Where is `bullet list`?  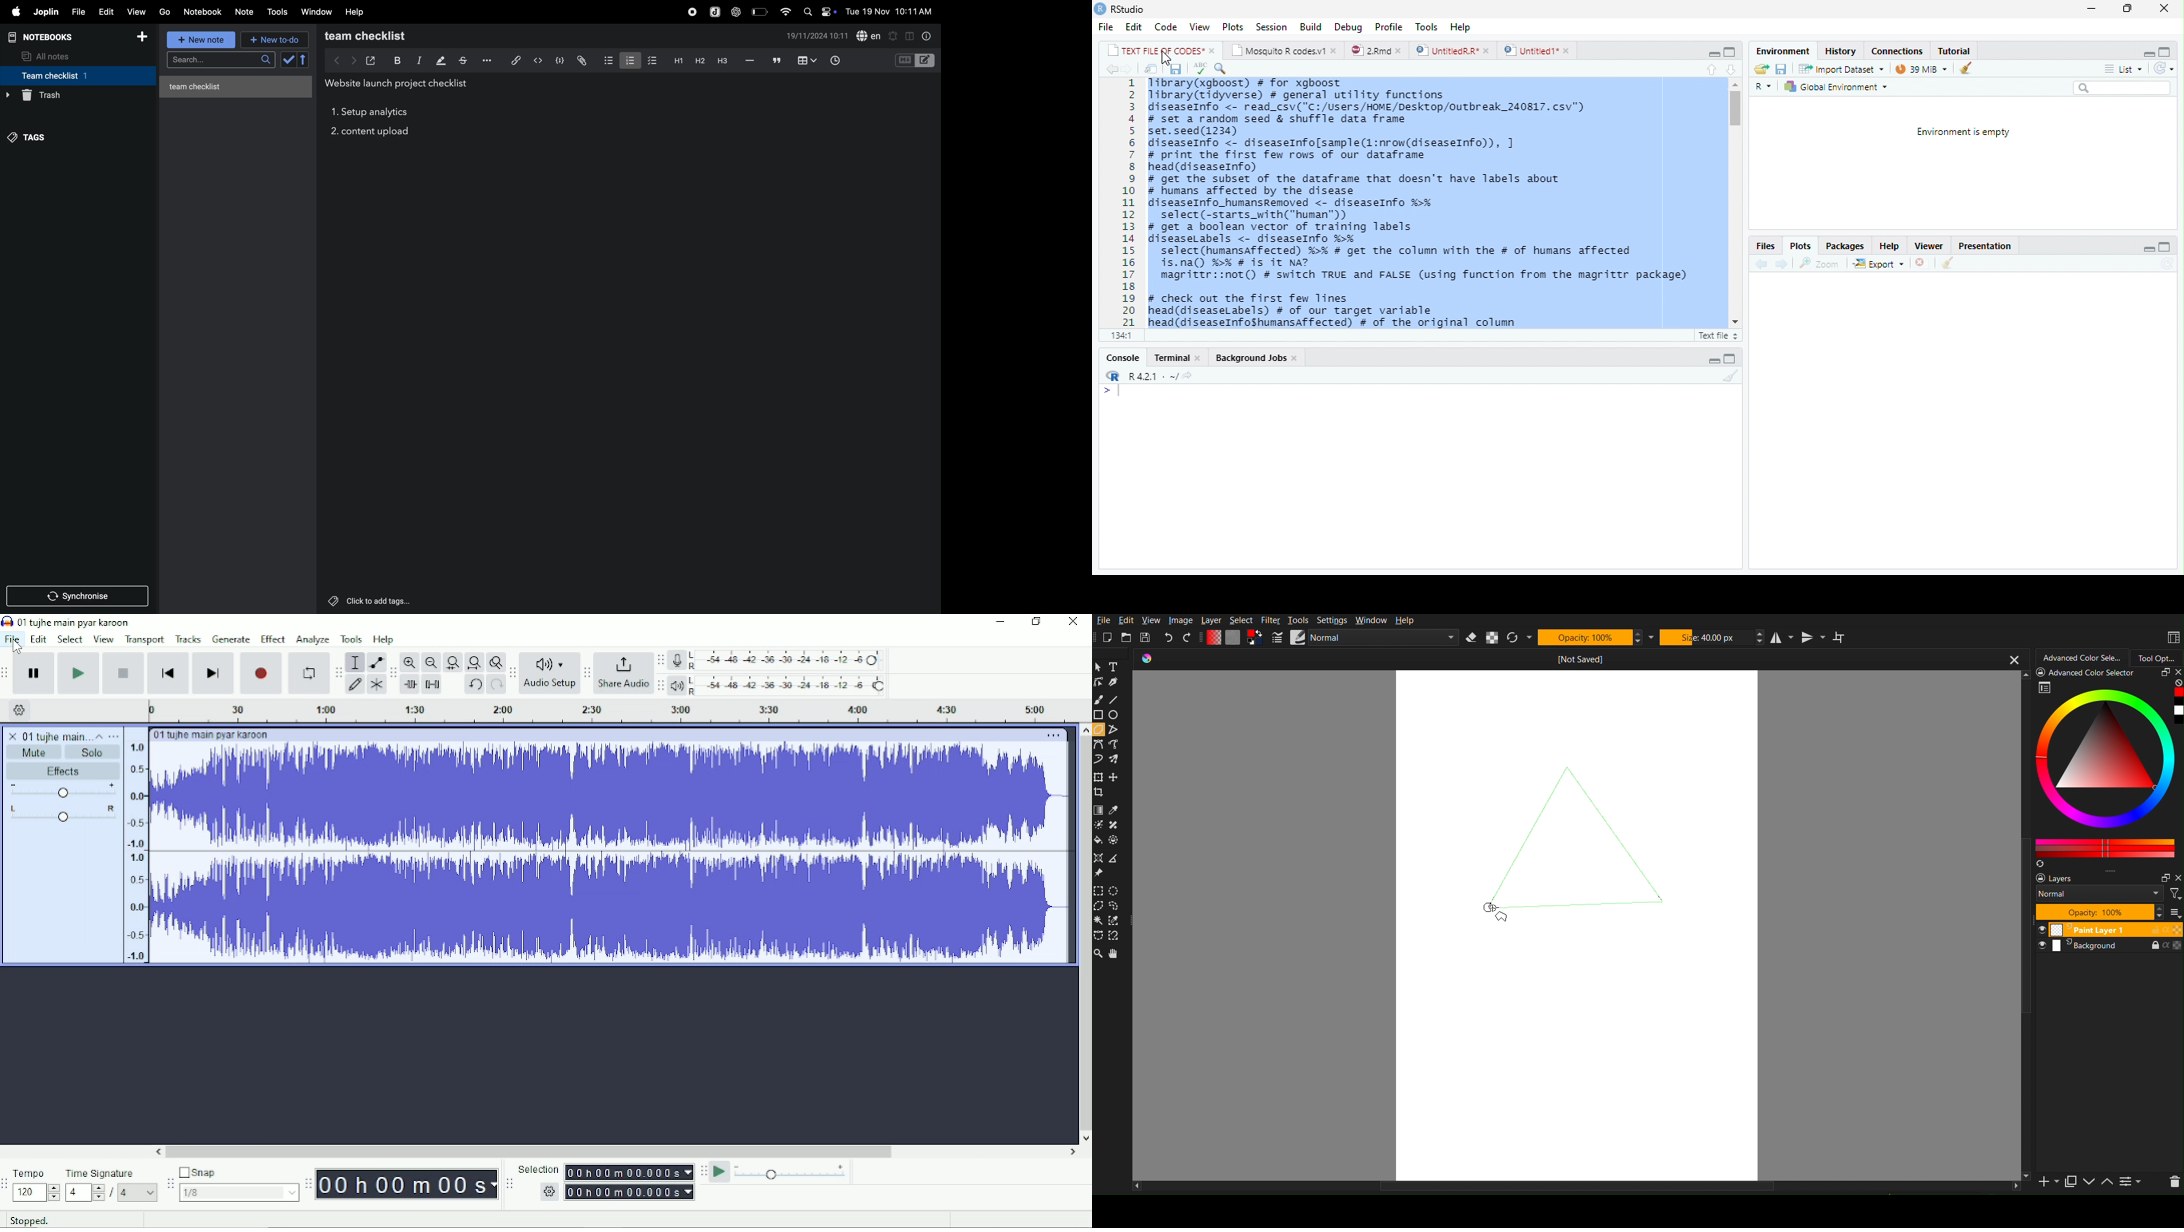
bullet list is located at coordinates (607, 60).